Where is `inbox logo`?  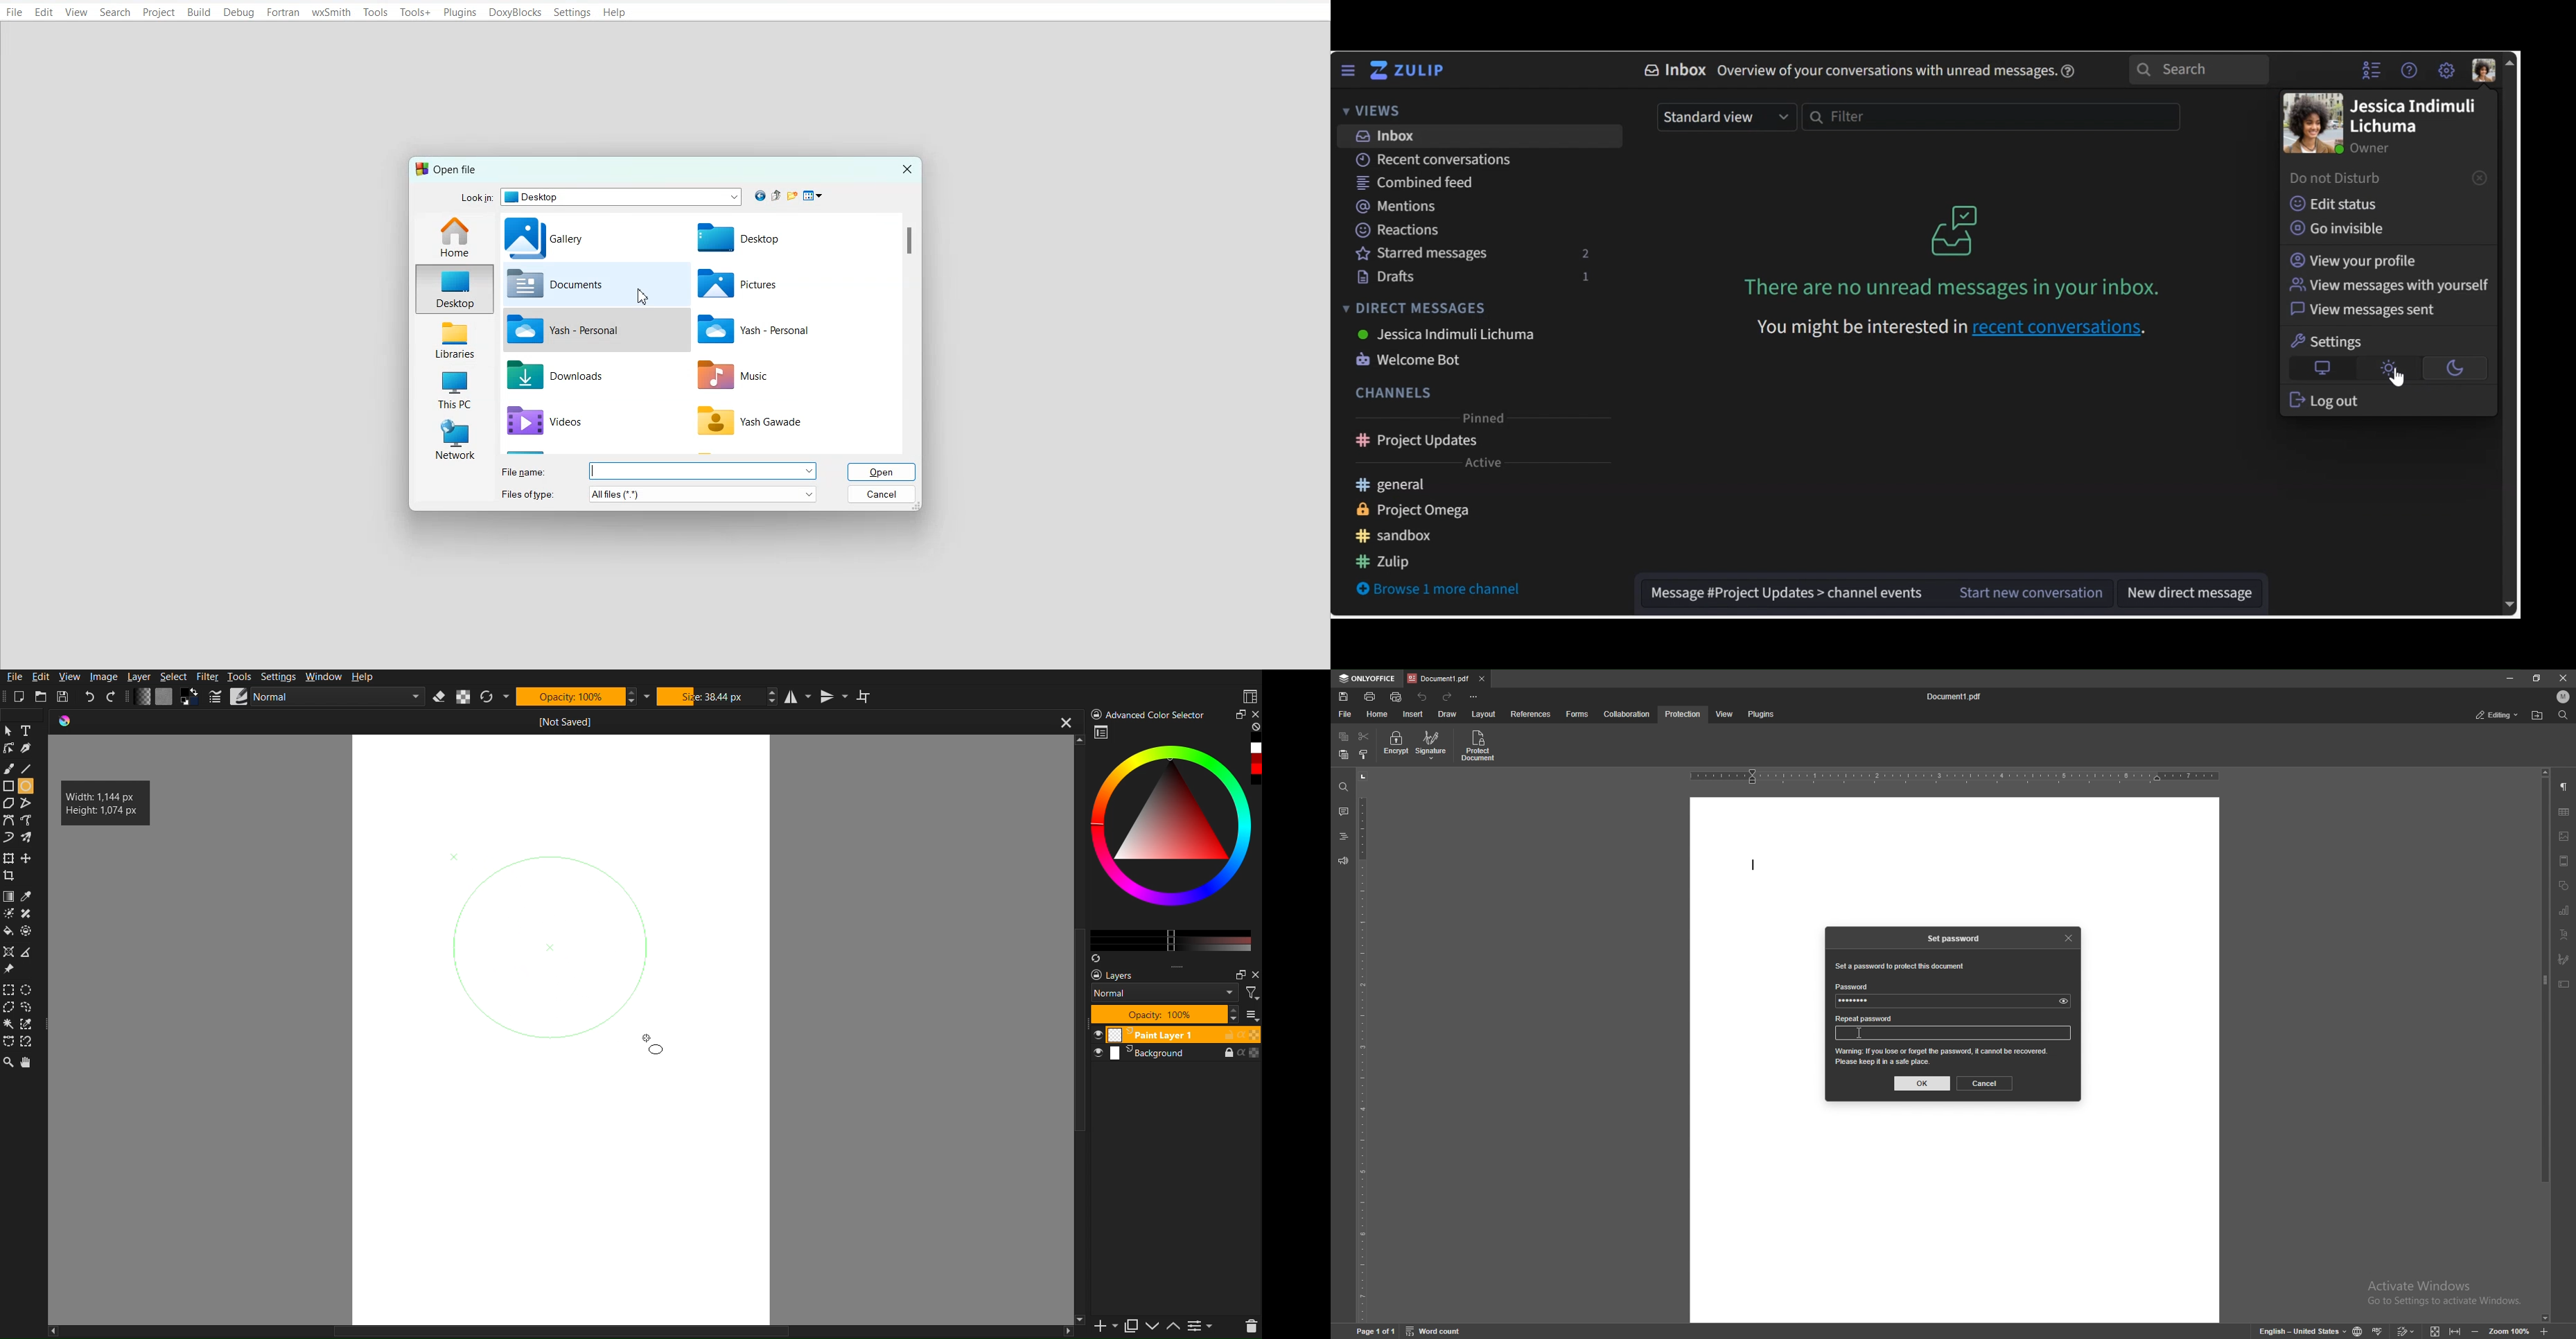
inbox logo is located at coordinates (1955, 229).